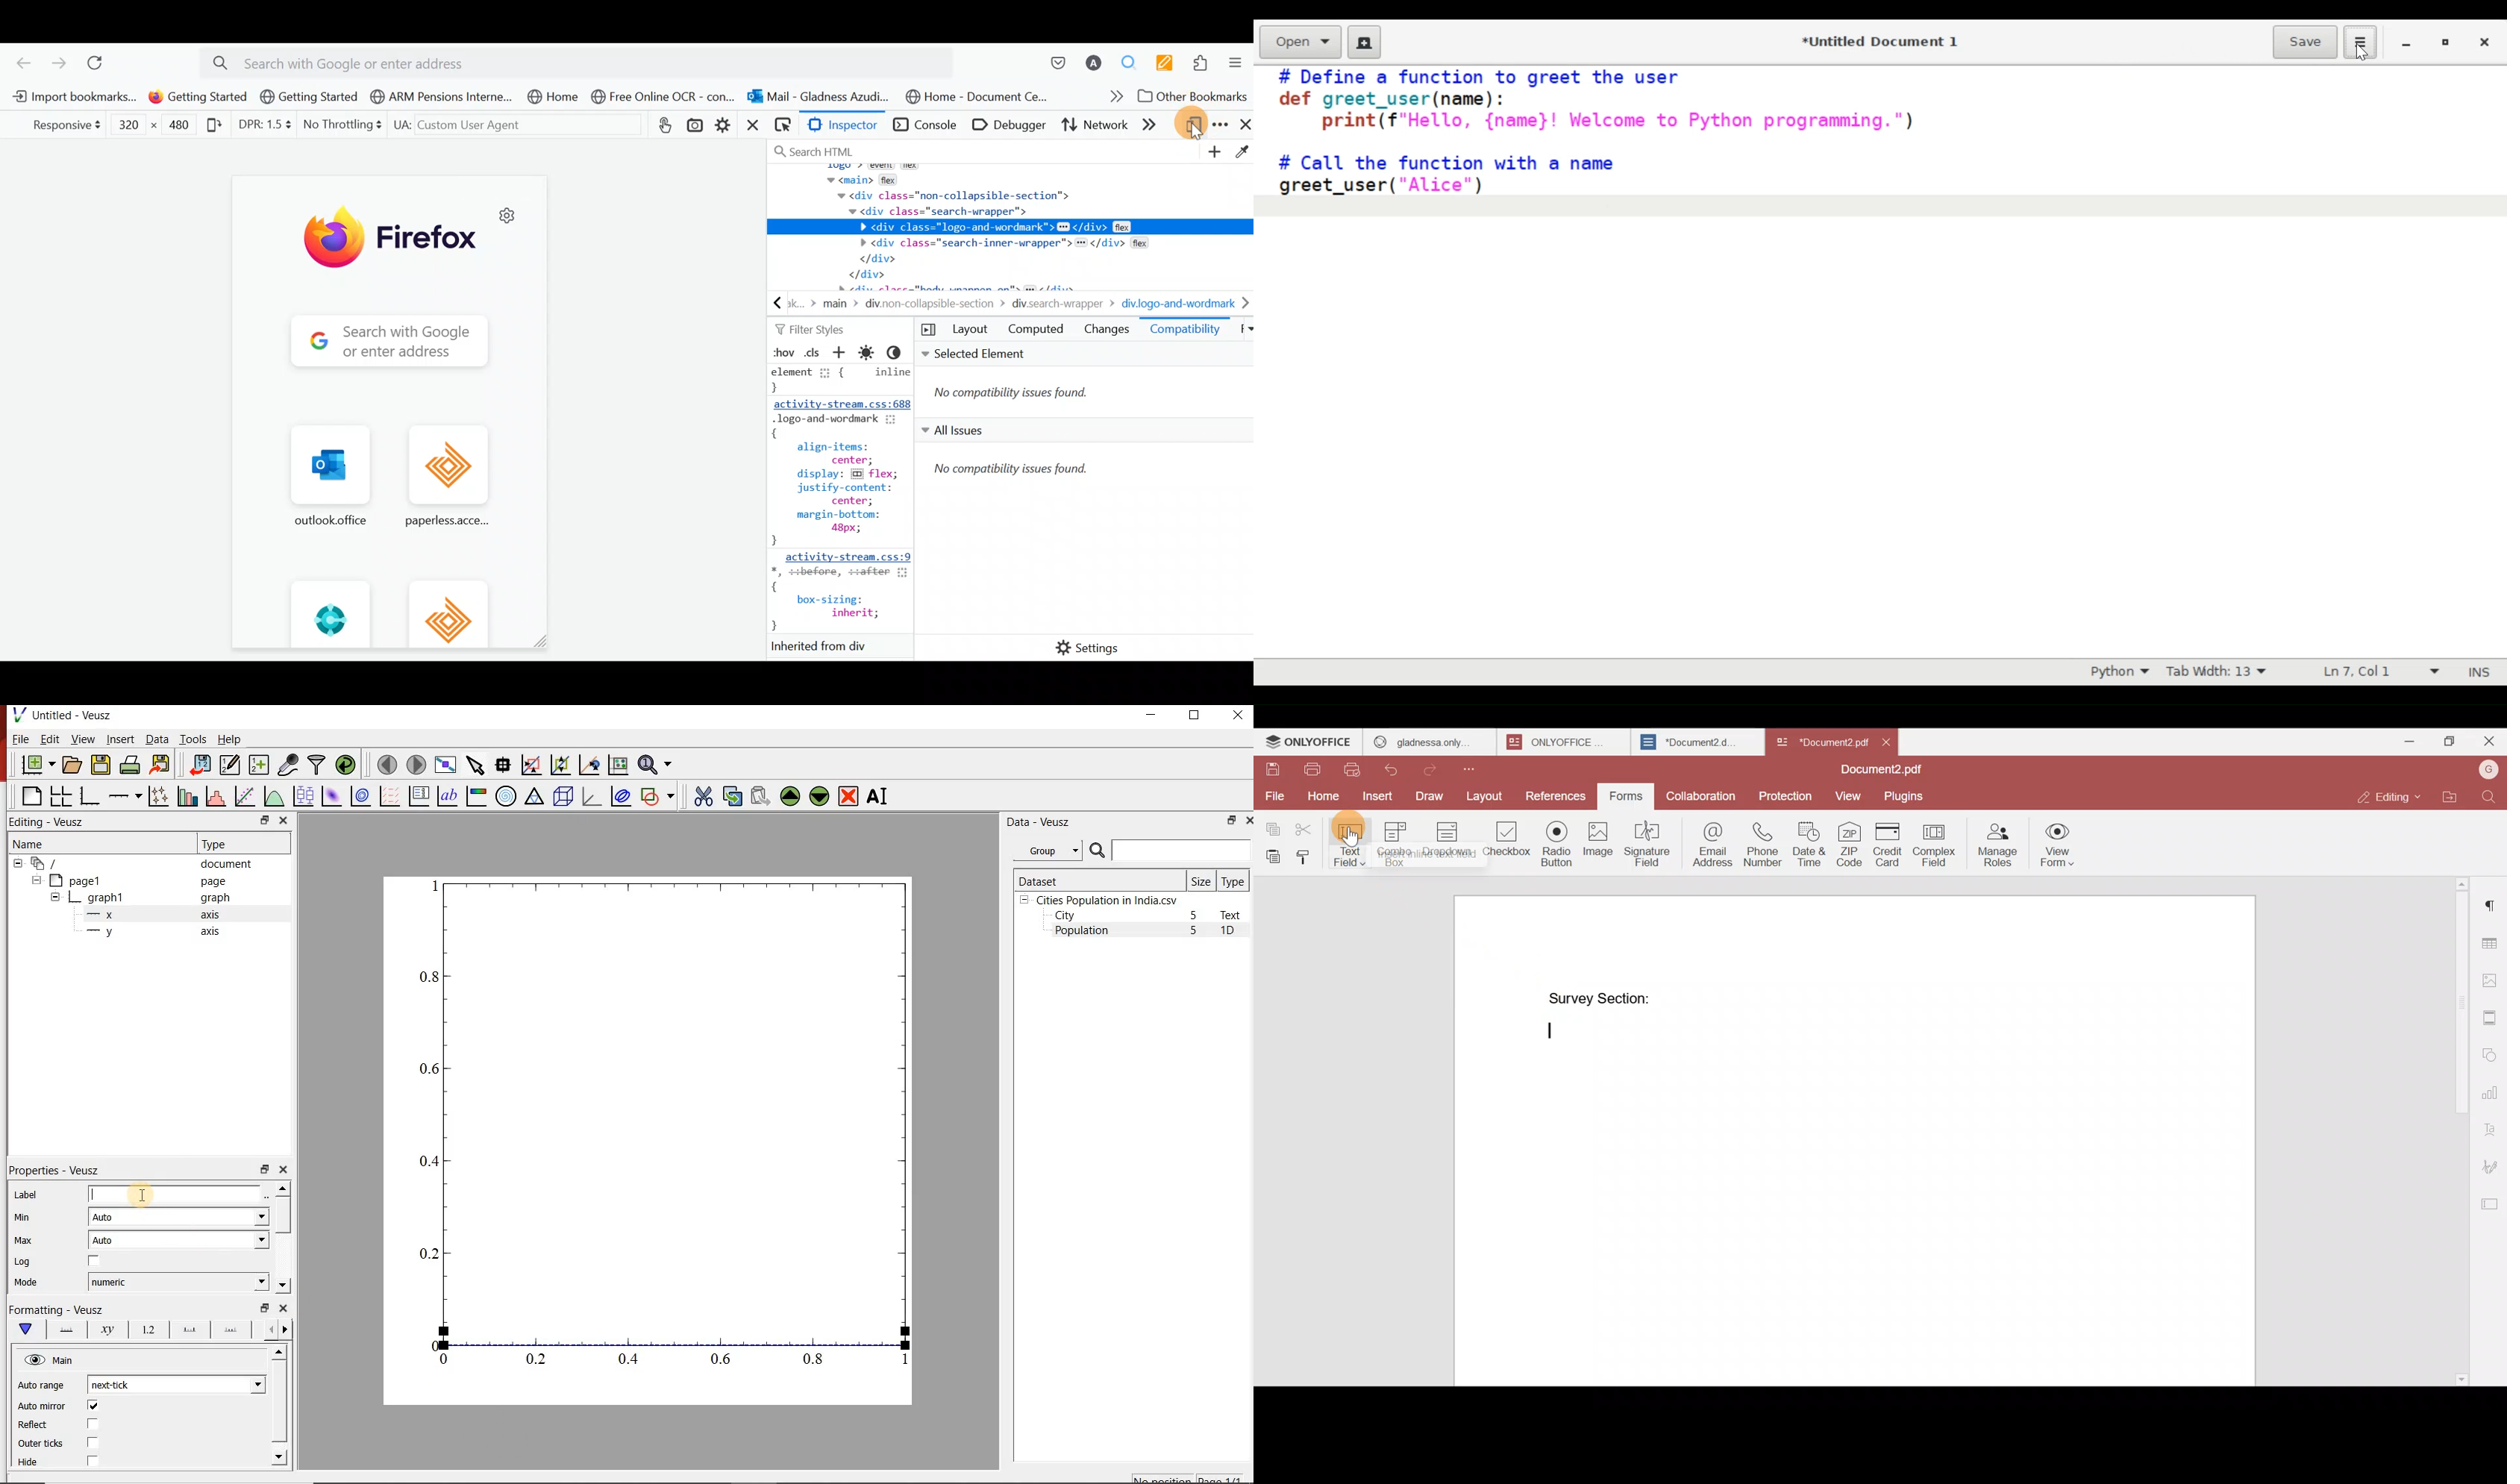  I want to click on image color bar, so click(476, 796).